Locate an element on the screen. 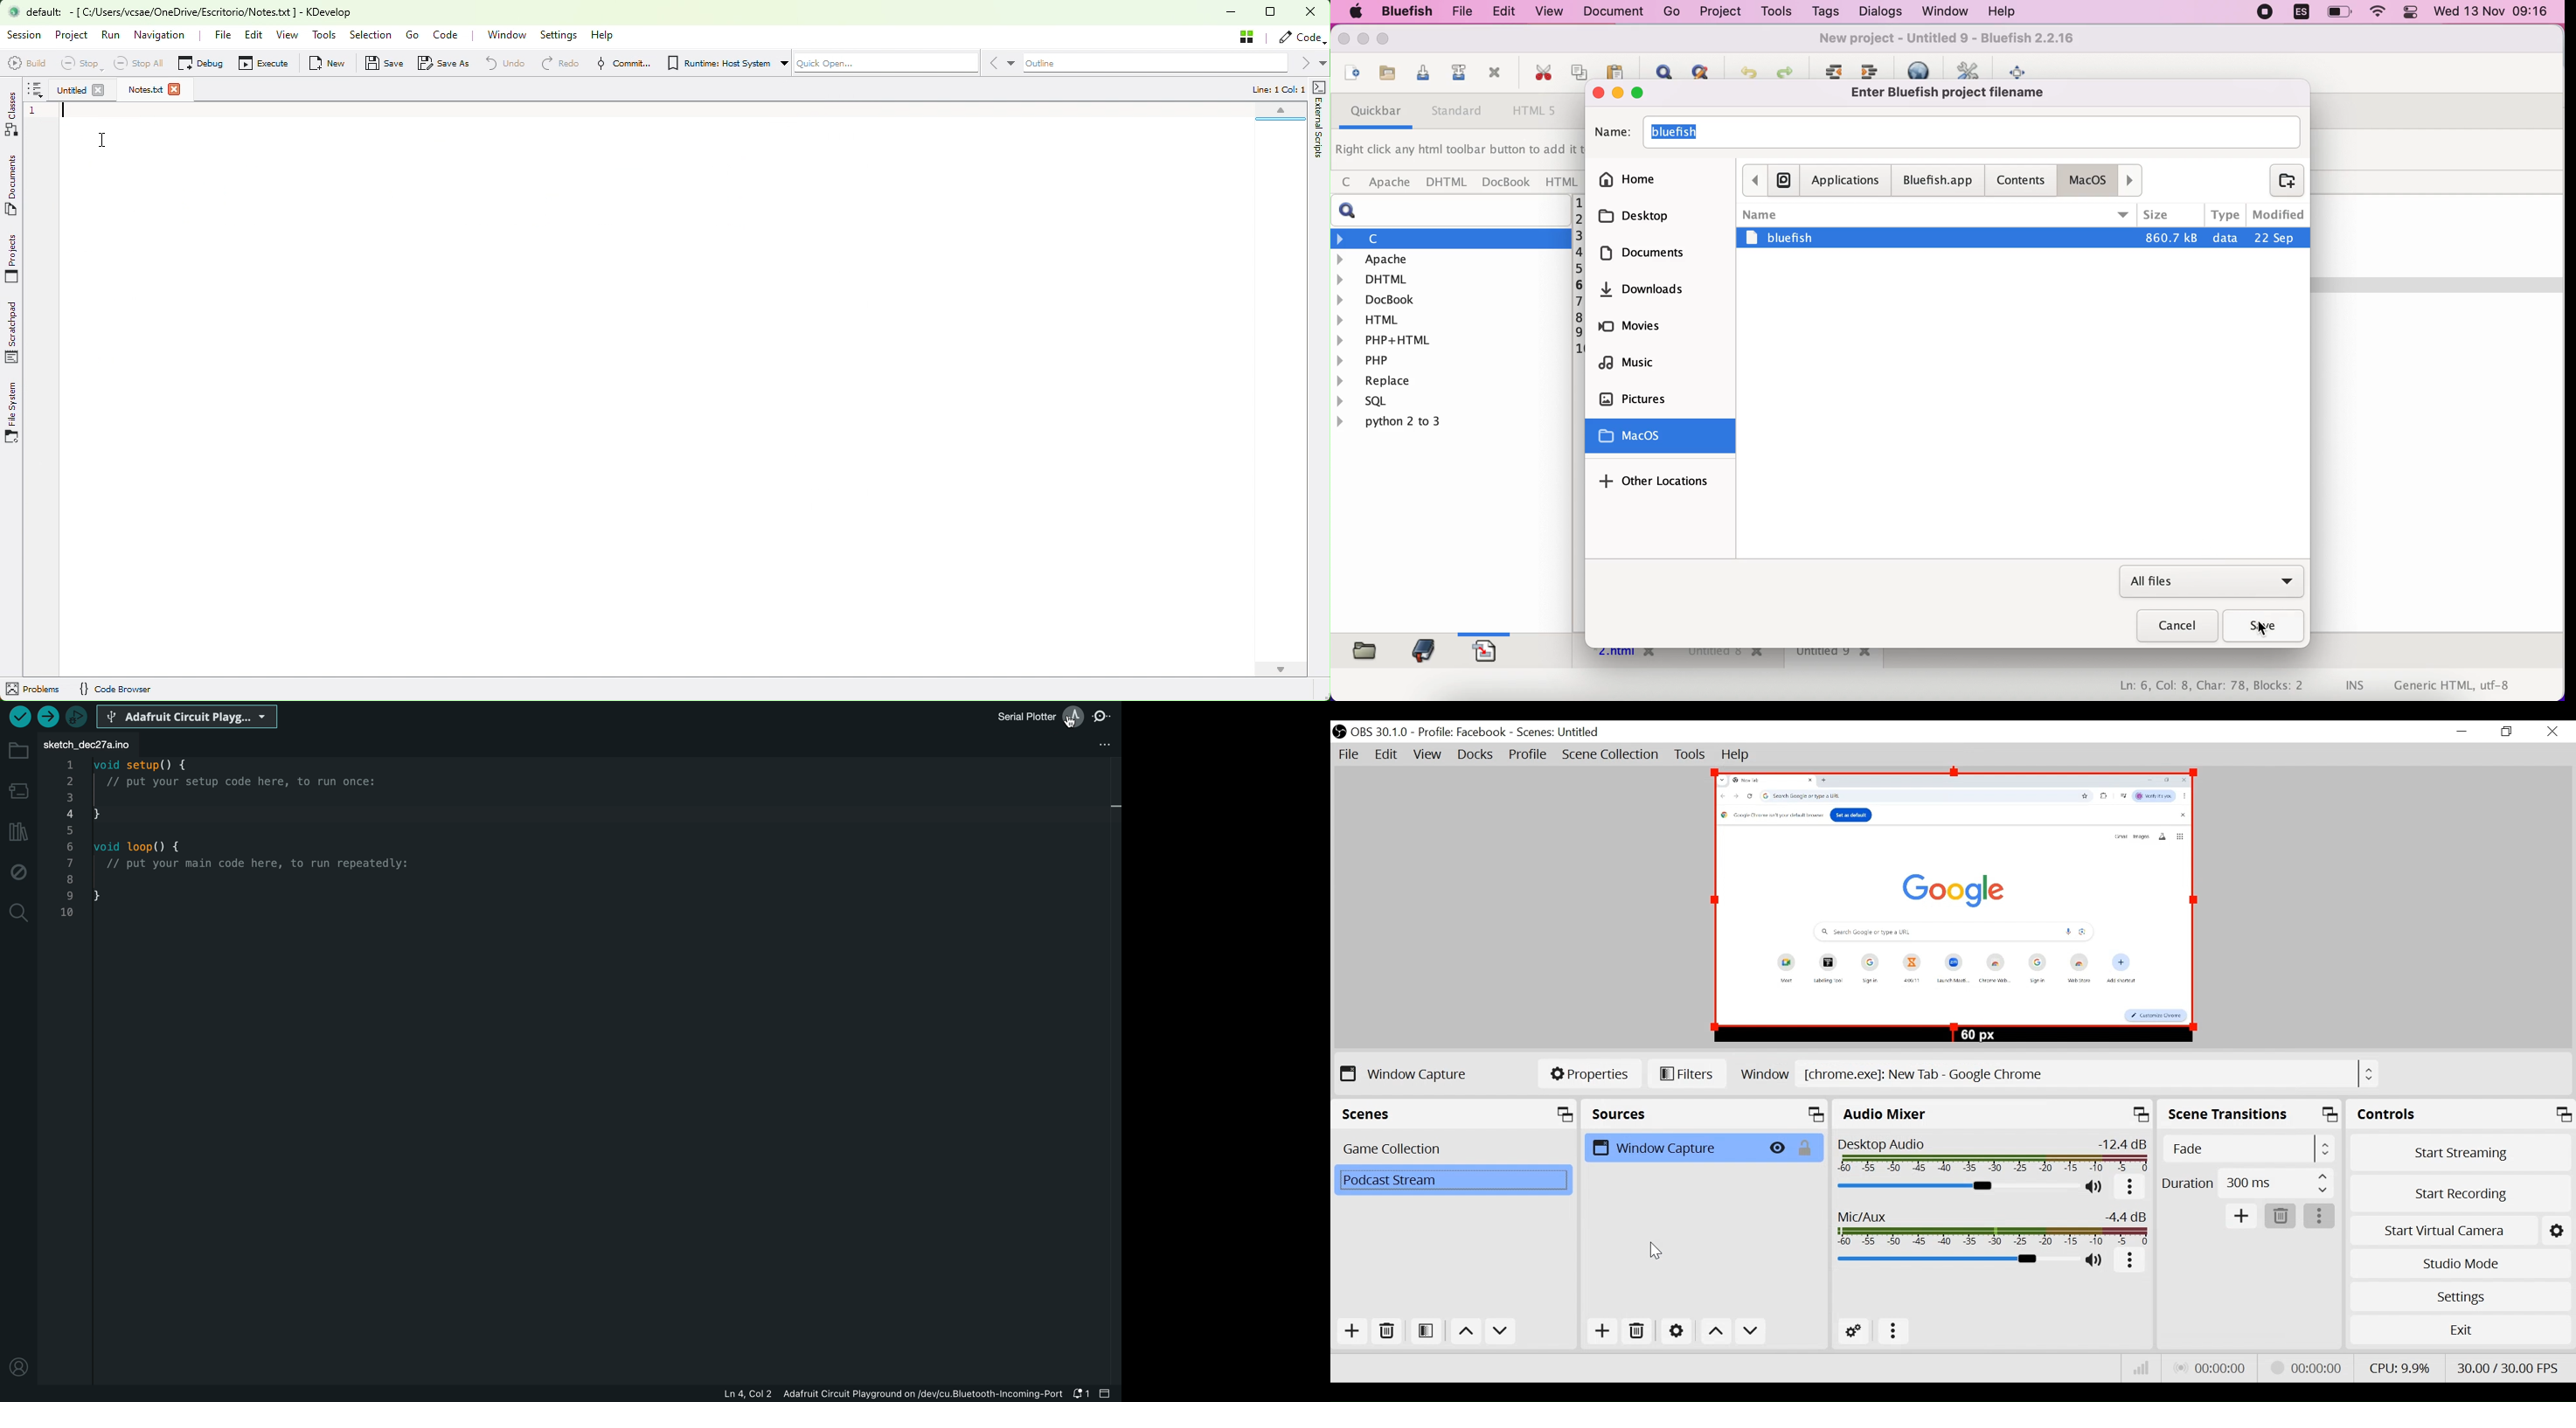  Scene is located at coordinates (1453, 1150).